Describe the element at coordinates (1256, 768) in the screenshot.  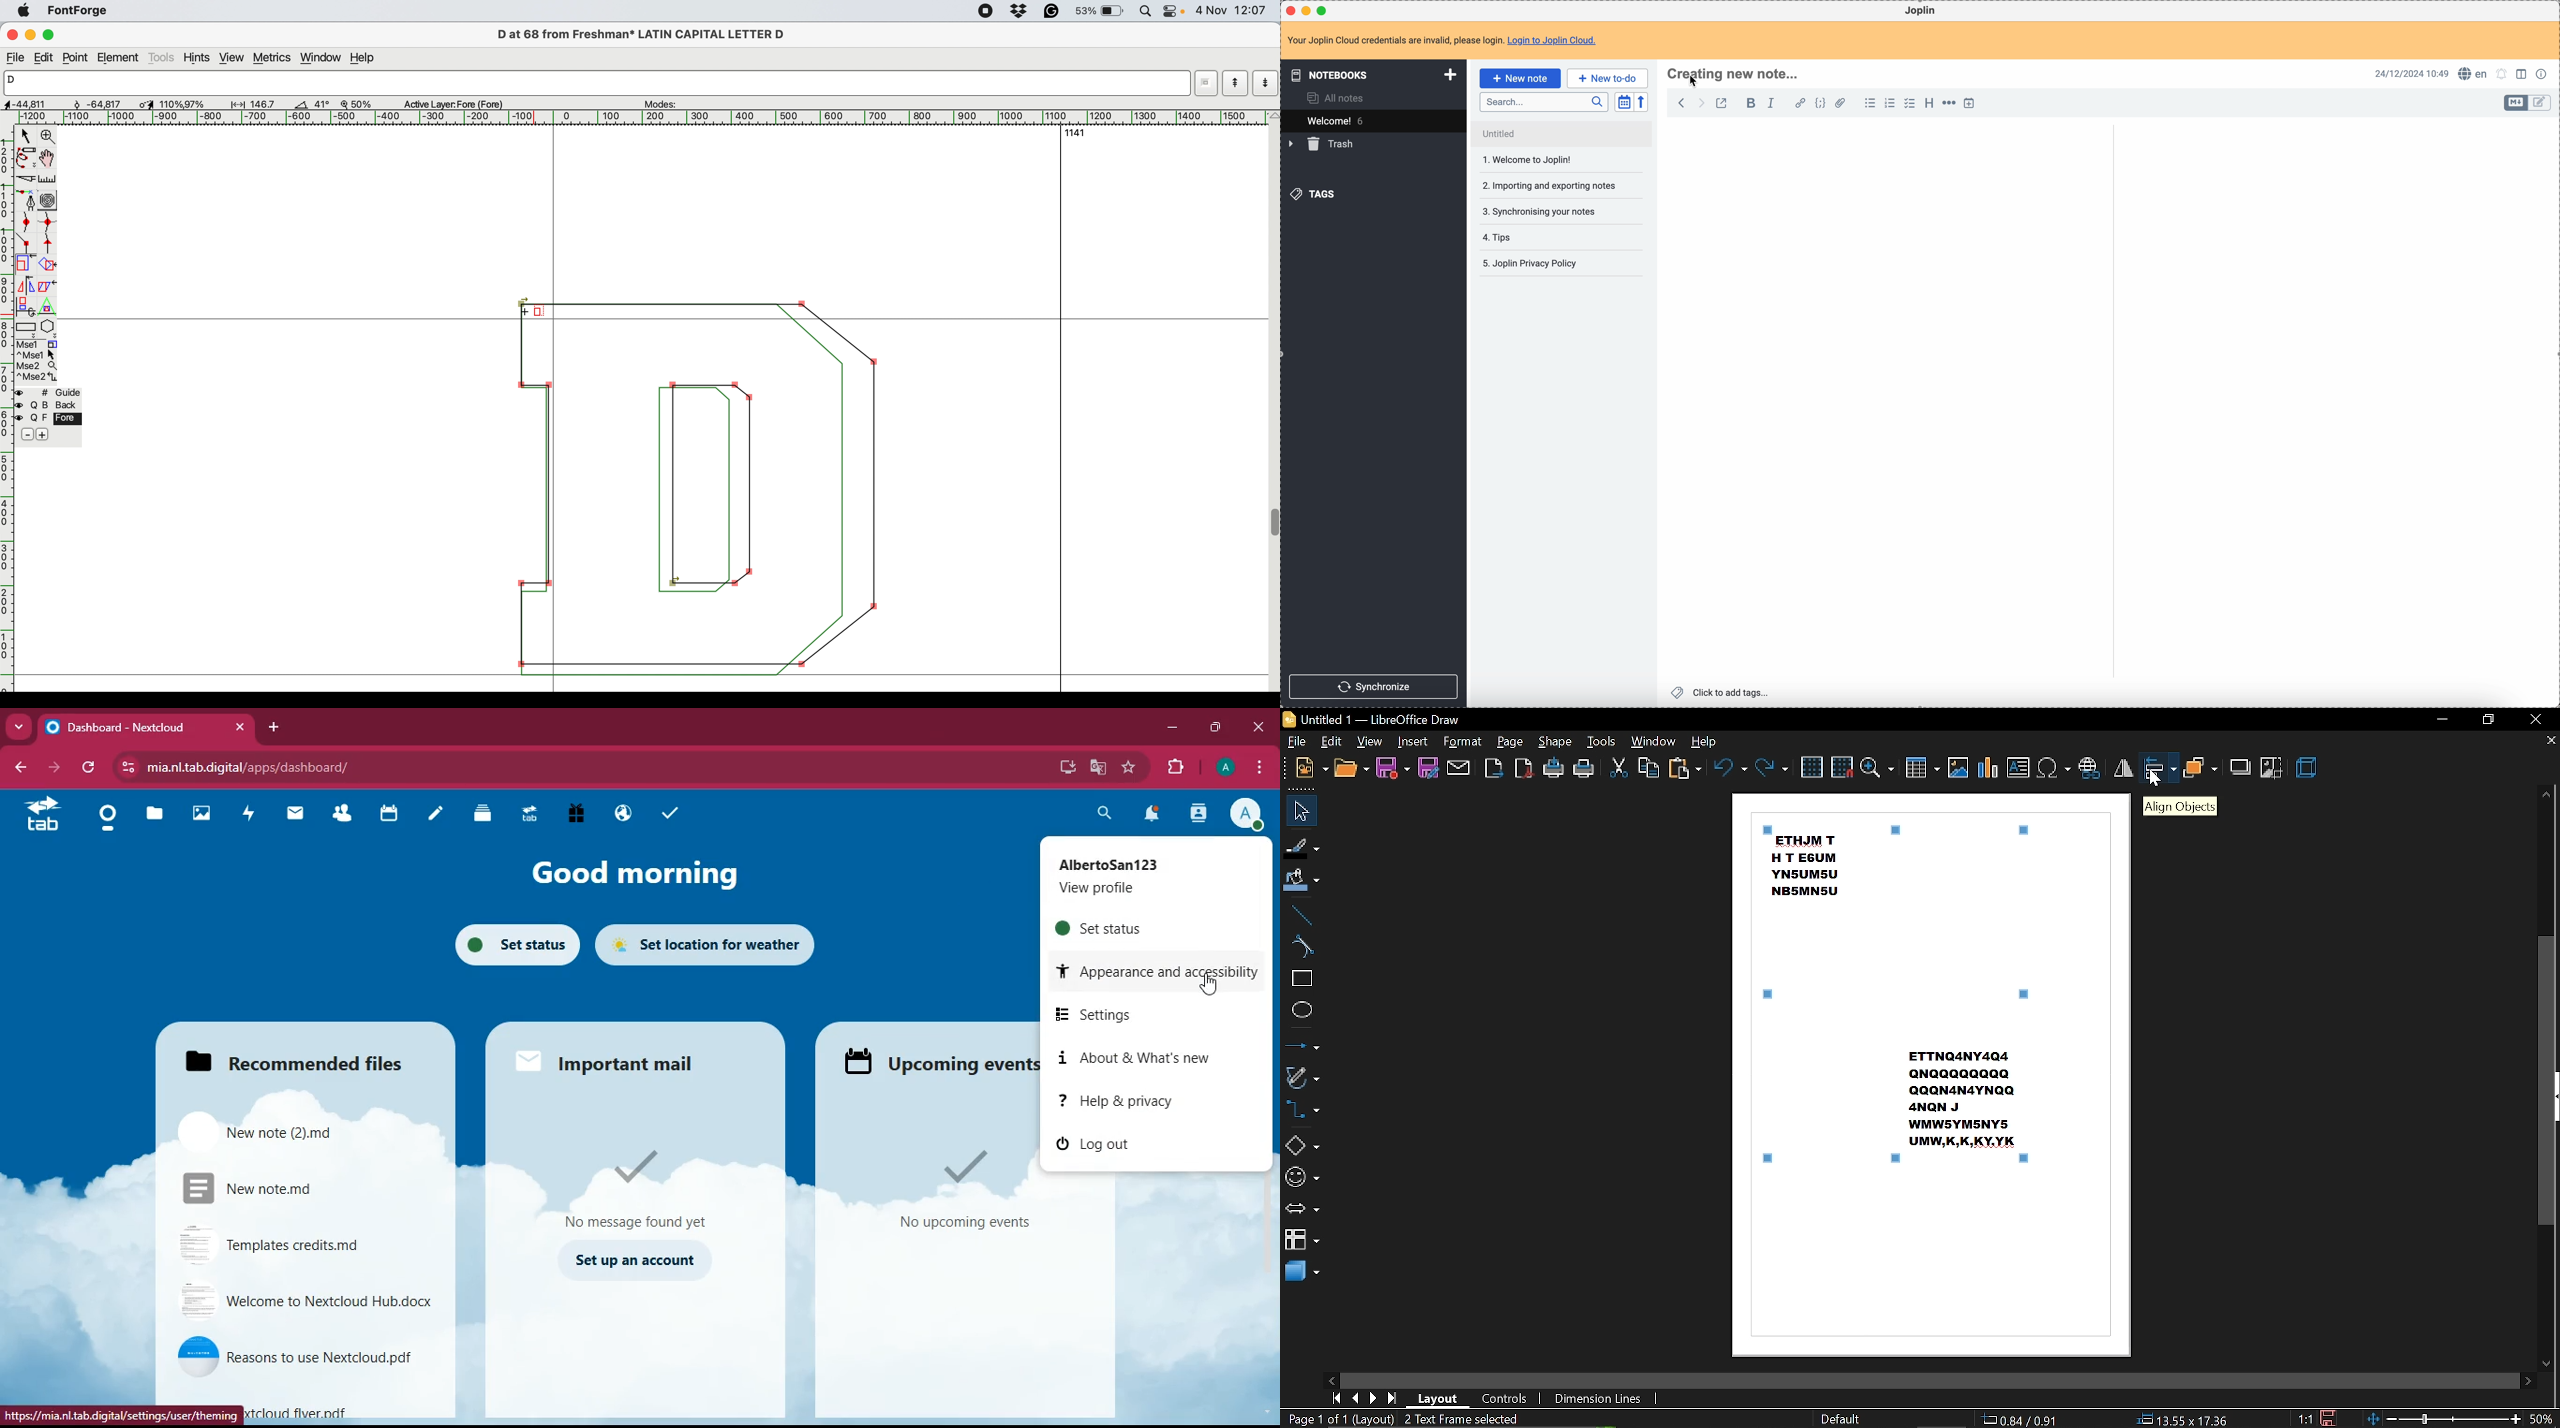
I see `menu` at that location.